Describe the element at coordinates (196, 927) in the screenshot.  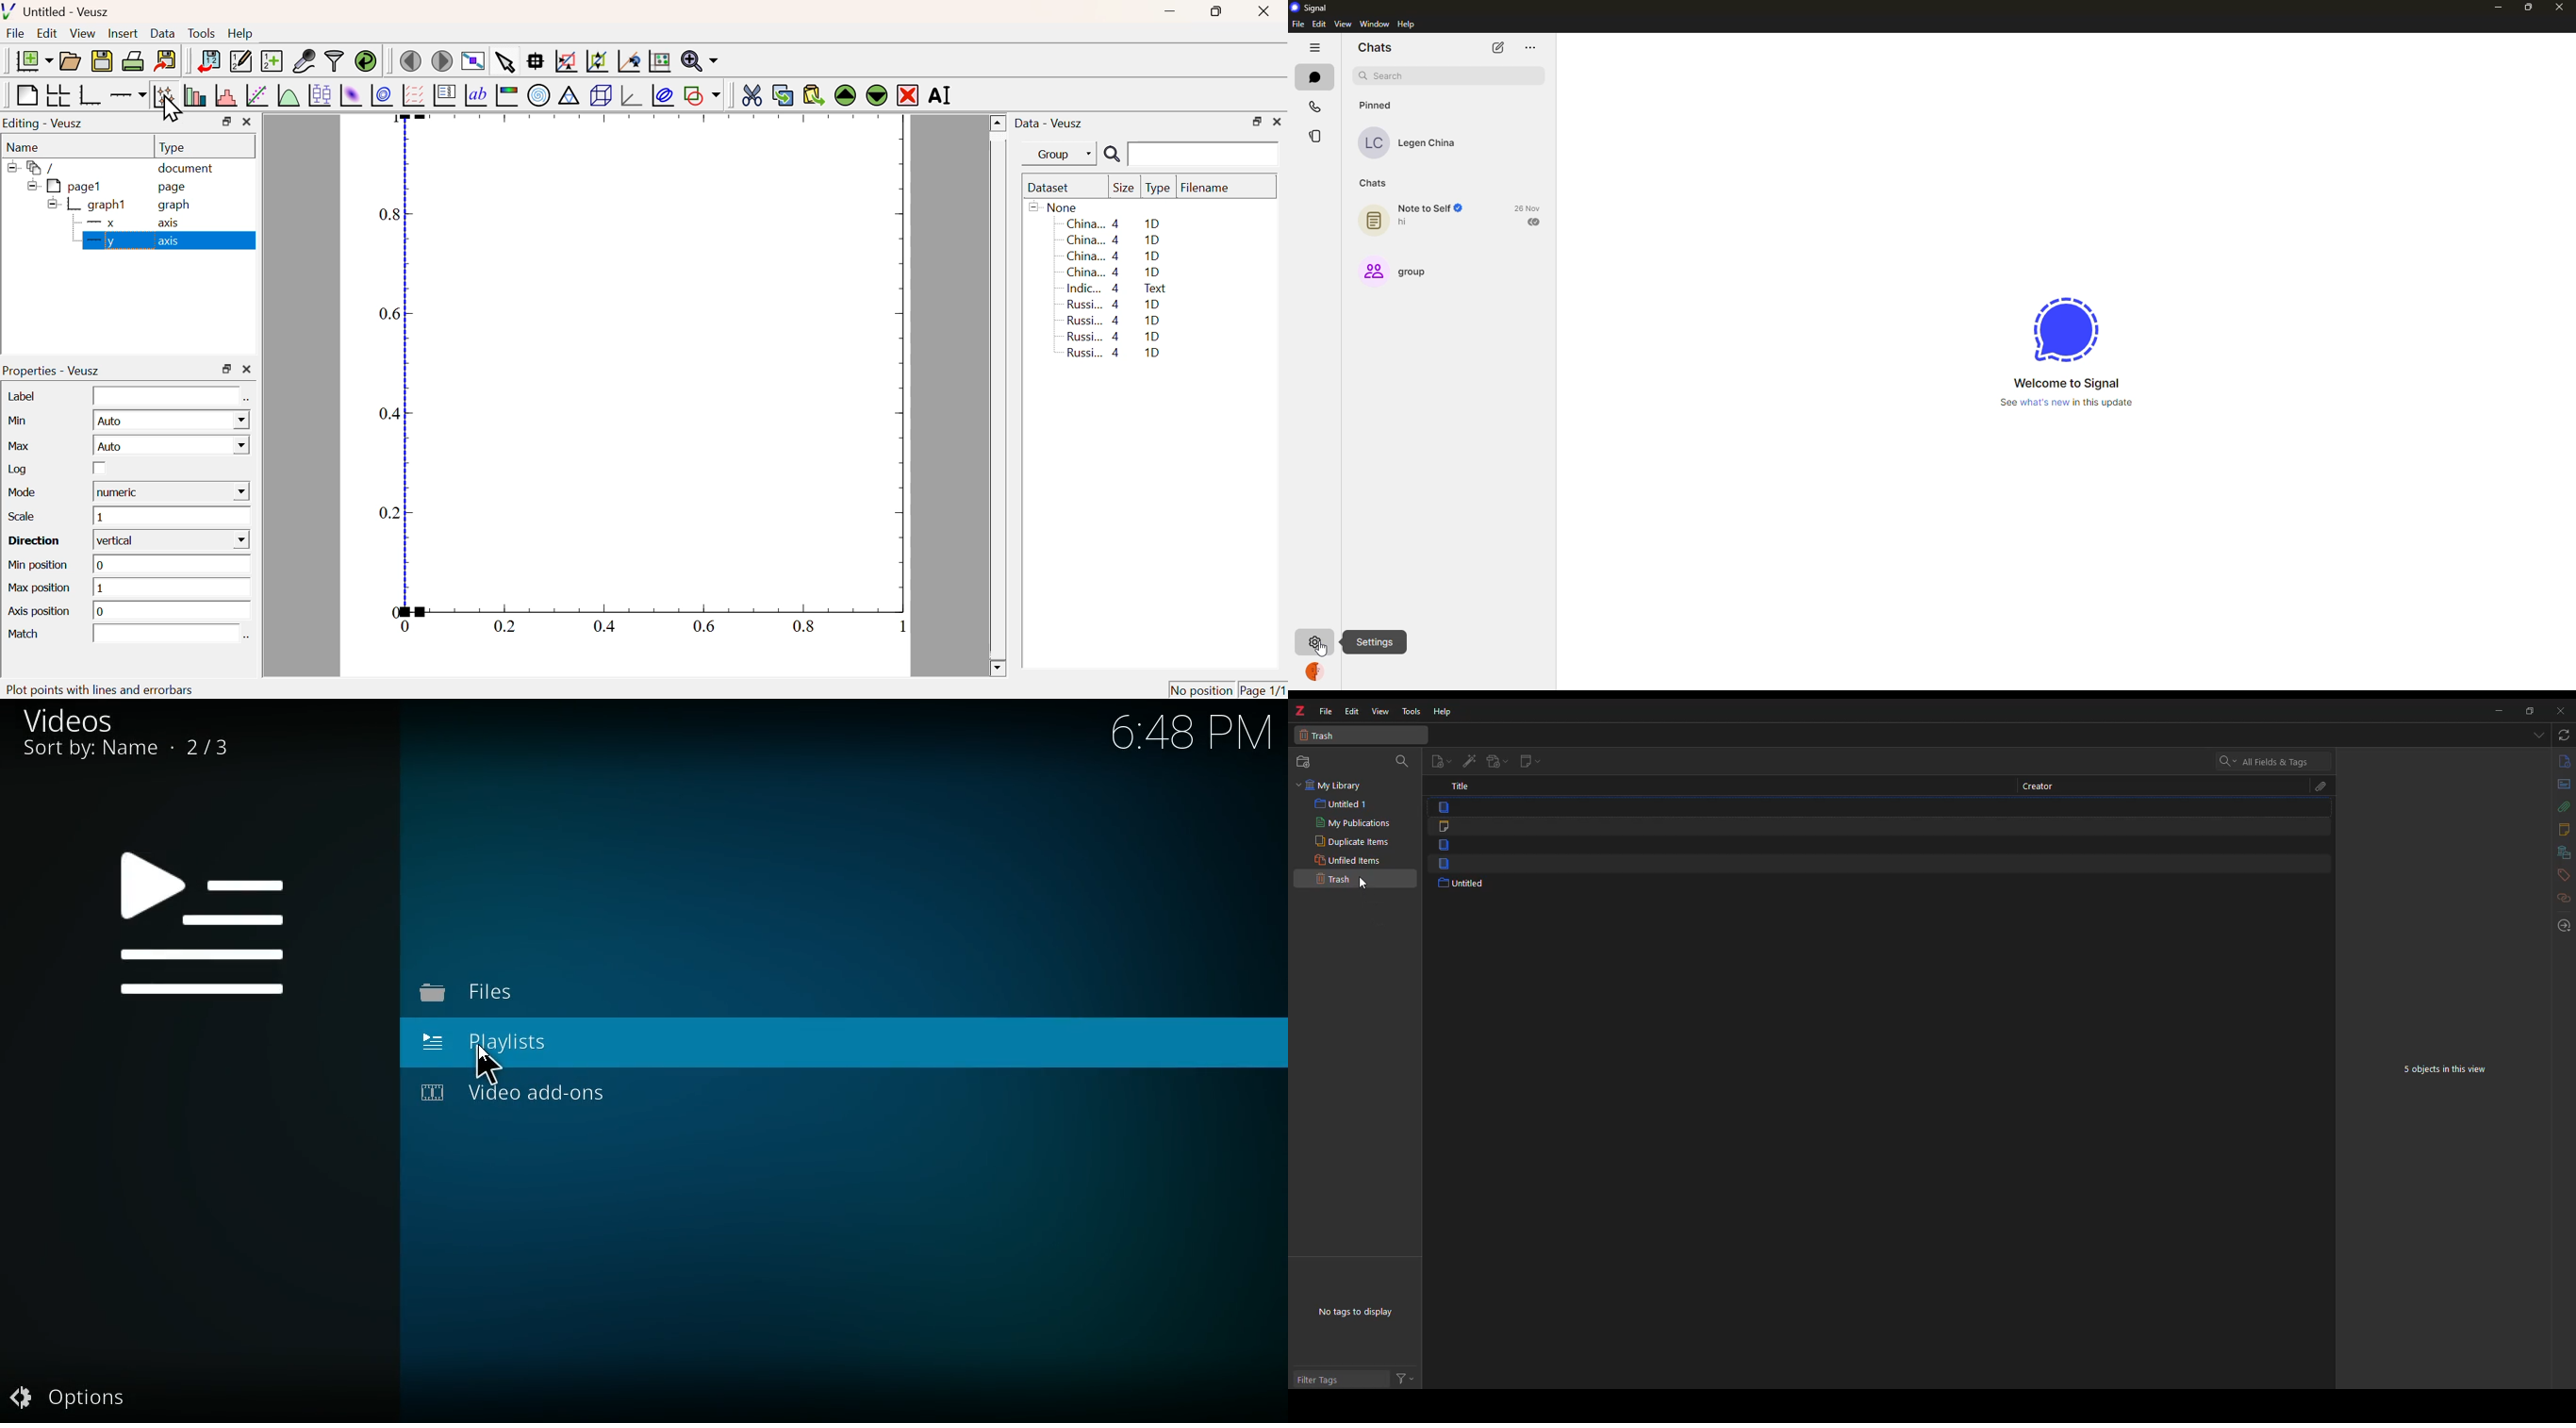
I see `playlist symbol` at that location.